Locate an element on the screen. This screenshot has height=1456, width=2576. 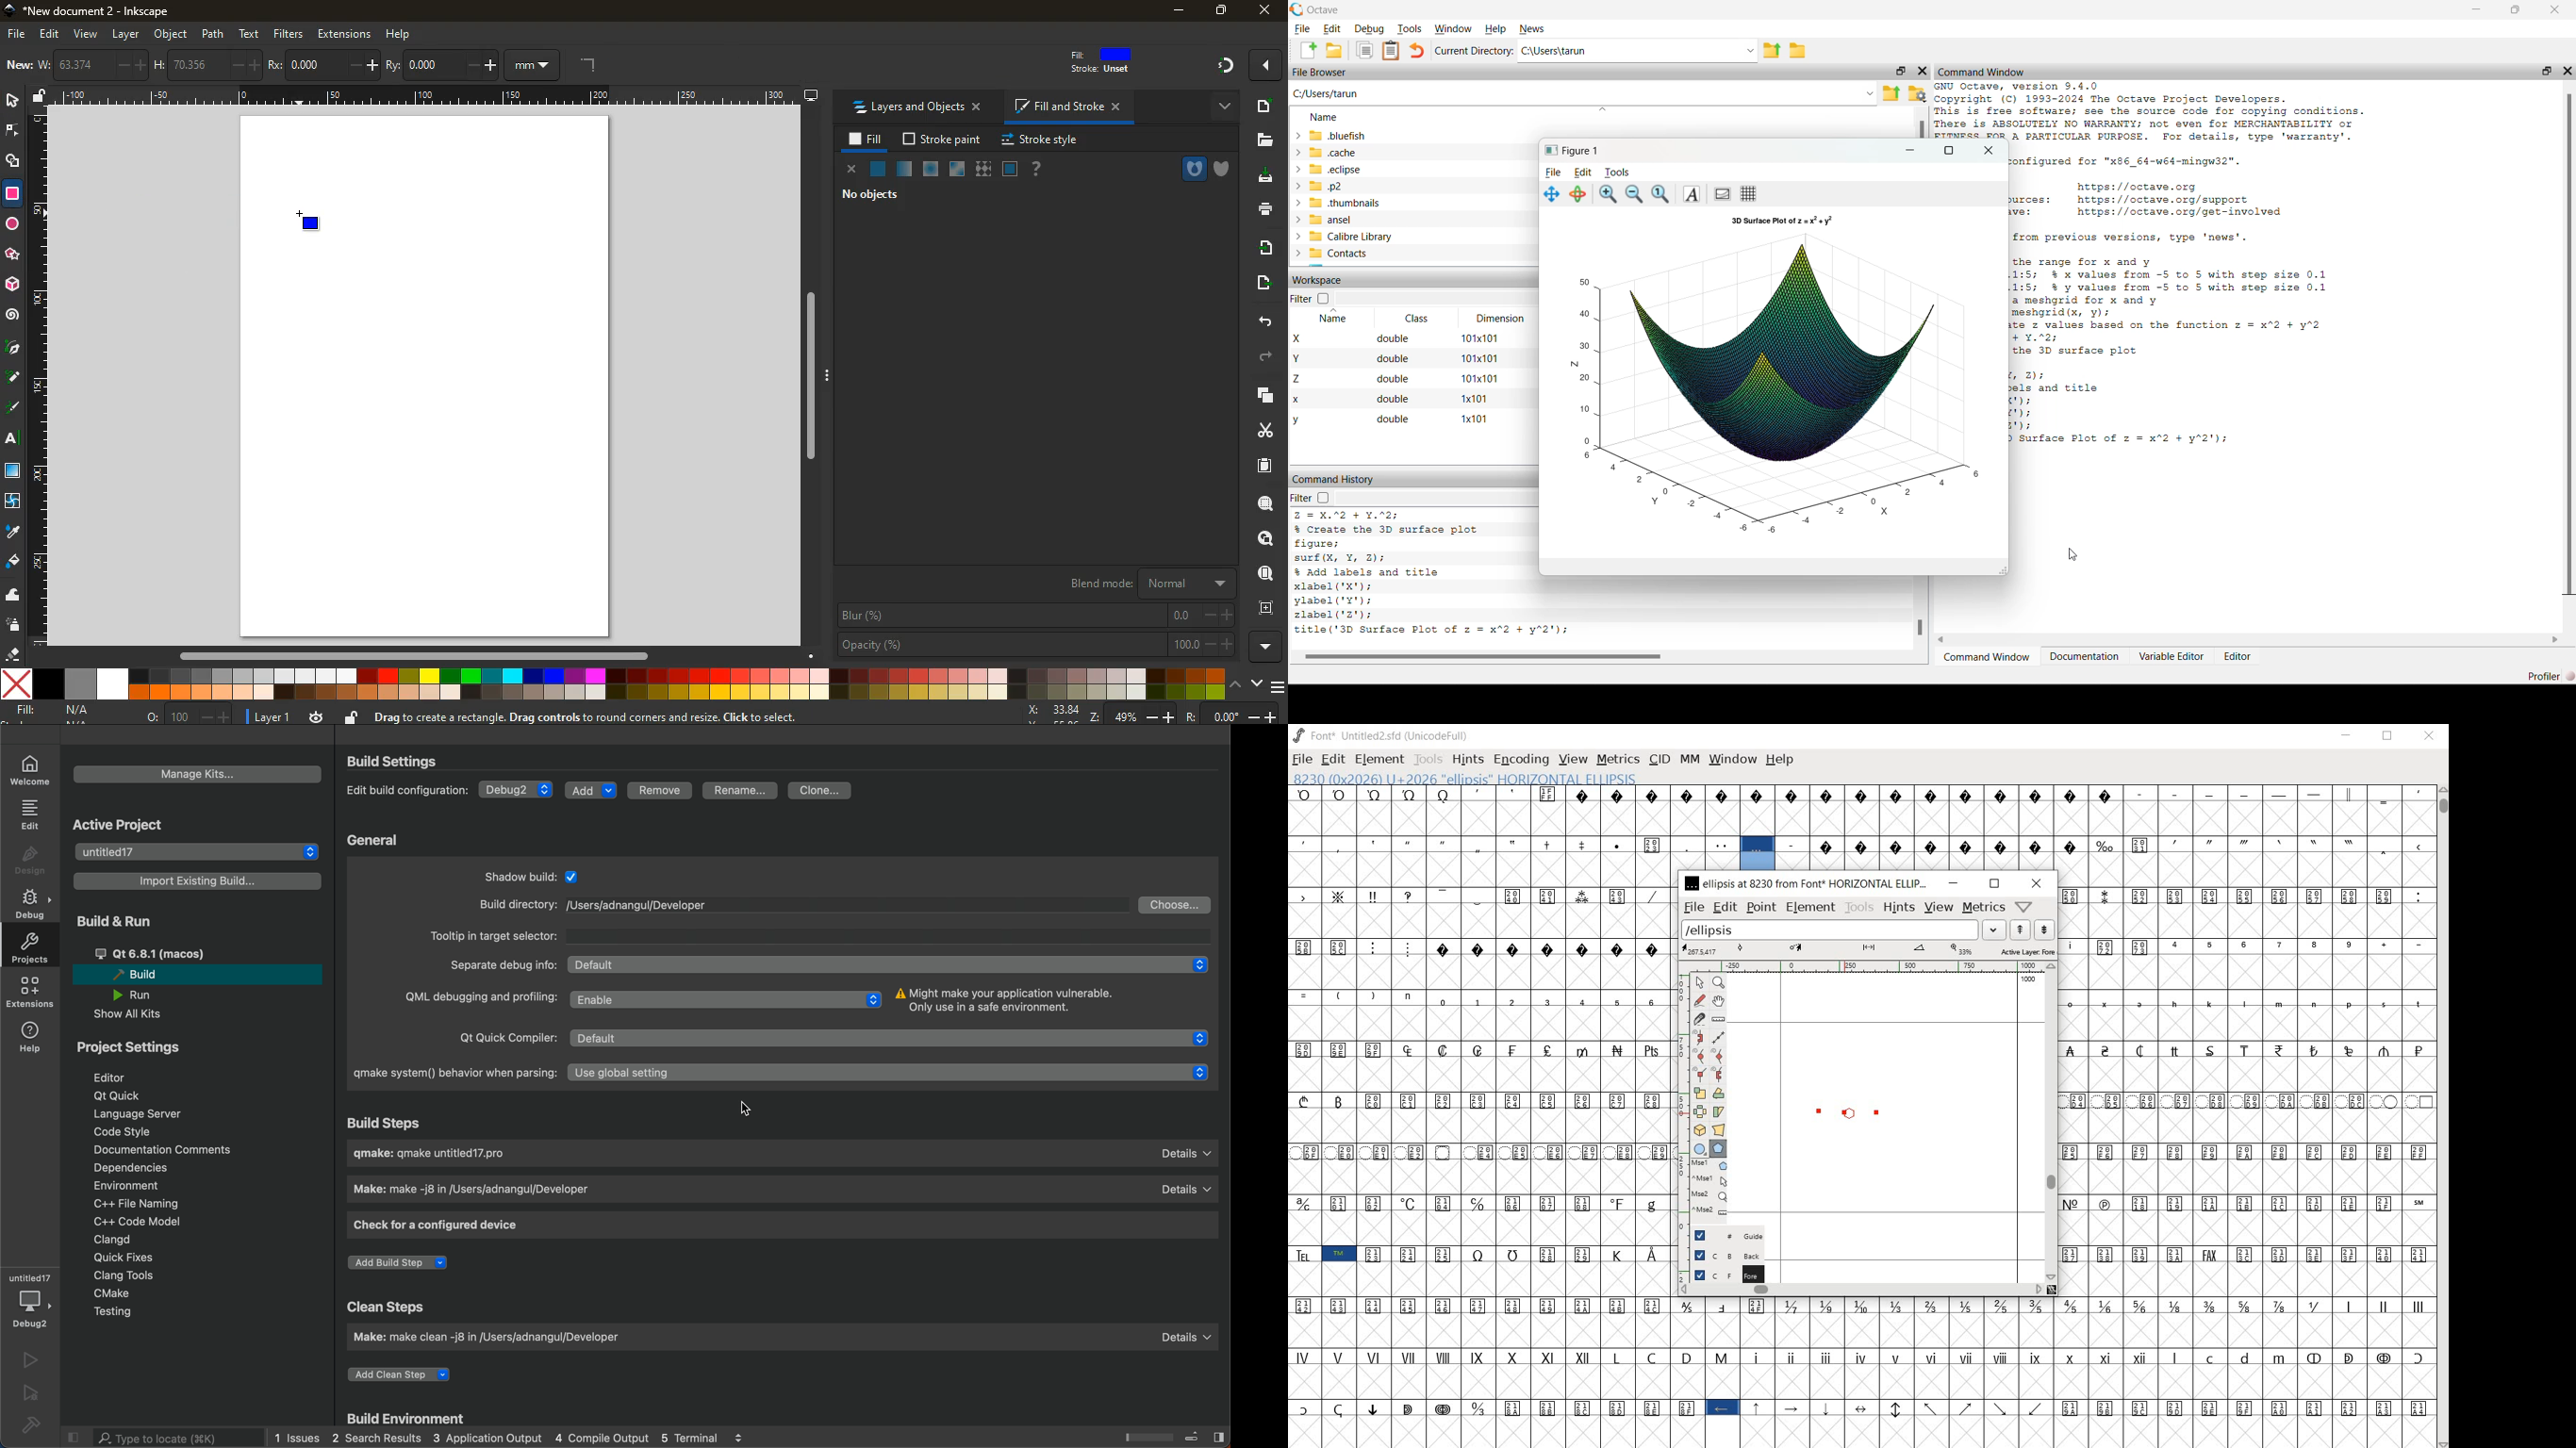
qt quick compiler is located at coordinates (497, 1042).